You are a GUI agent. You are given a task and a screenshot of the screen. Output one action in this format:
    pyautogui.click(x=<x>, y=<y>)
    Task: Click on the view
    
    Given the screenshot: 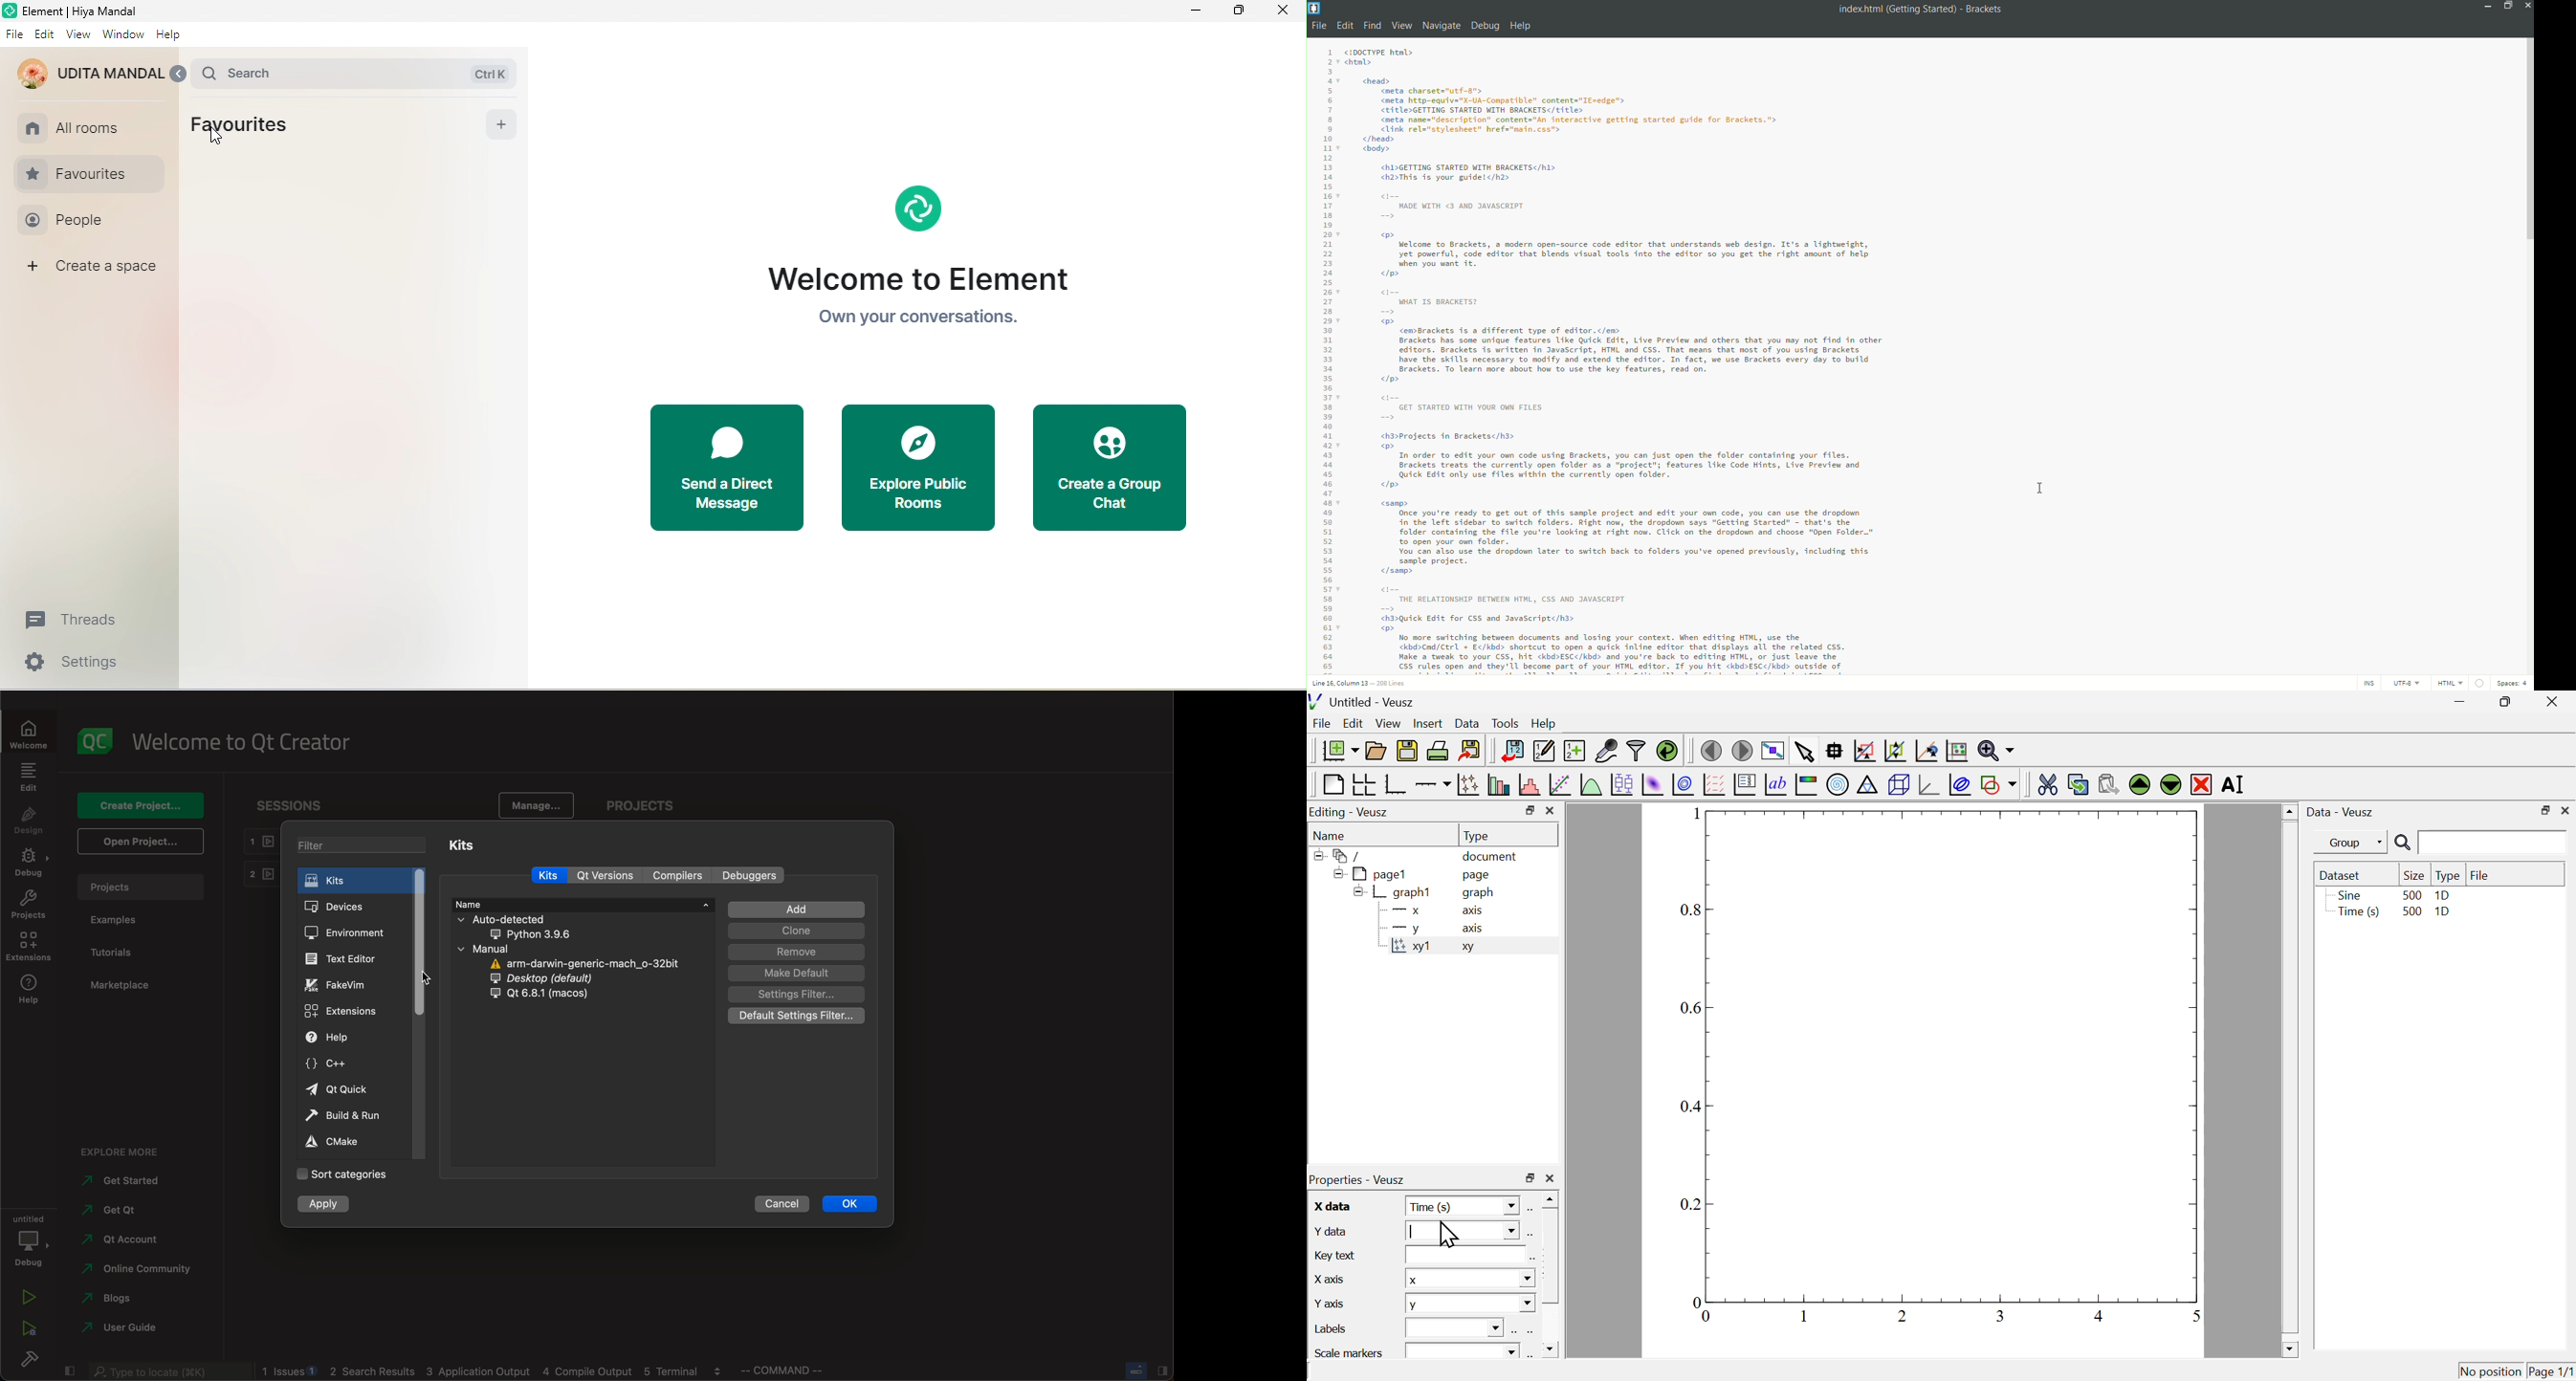 What is the action you would take?
    pyautogui.click(x=1389, y=723)
    